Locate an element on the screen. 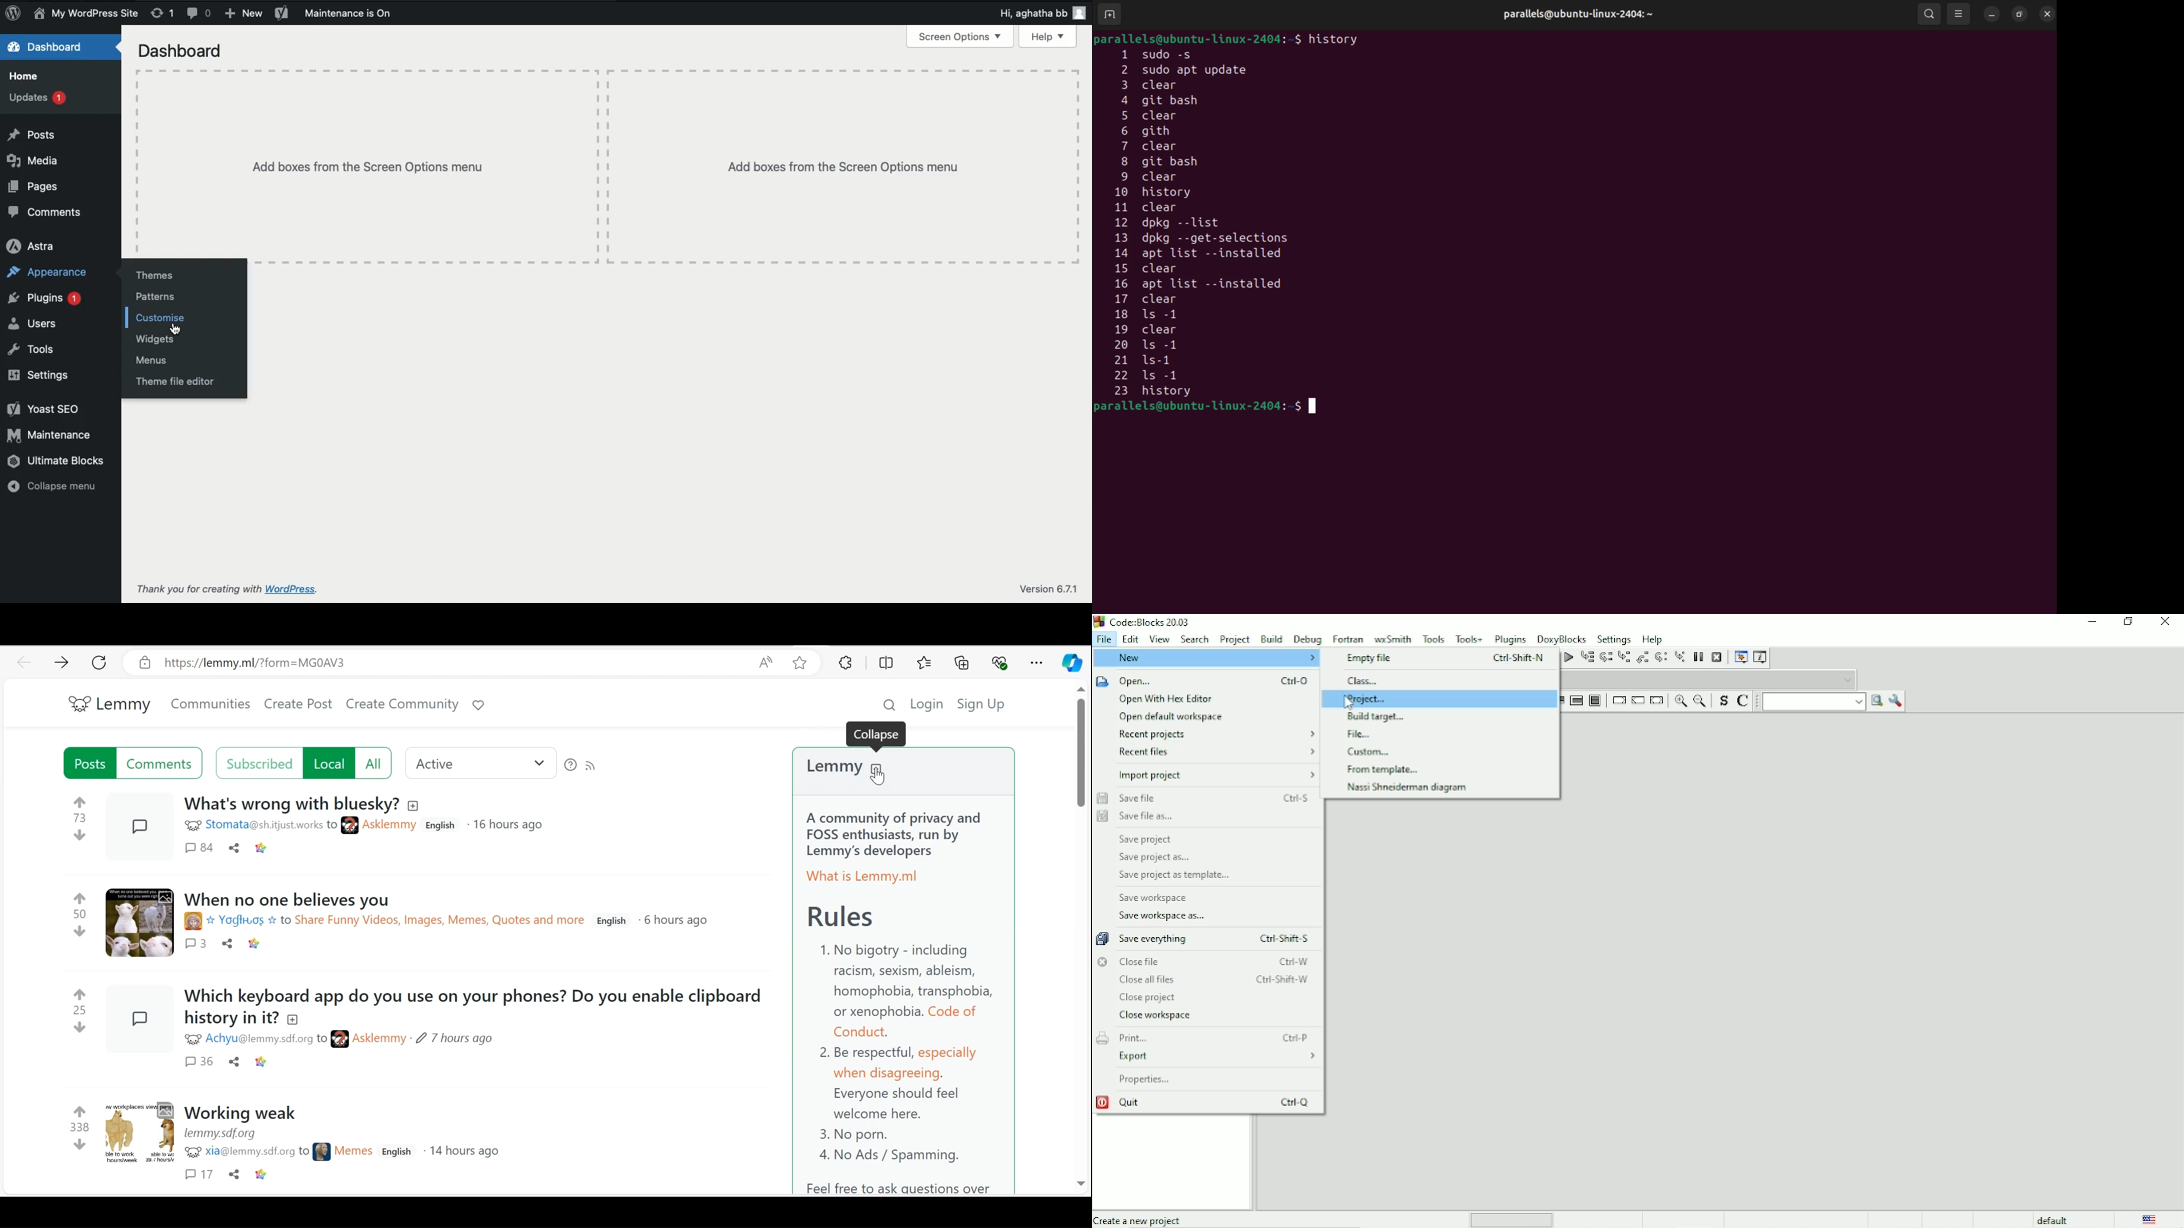 The image size is (2184, 1232). 22 ls -1 is located at coordinates (1161, 376).